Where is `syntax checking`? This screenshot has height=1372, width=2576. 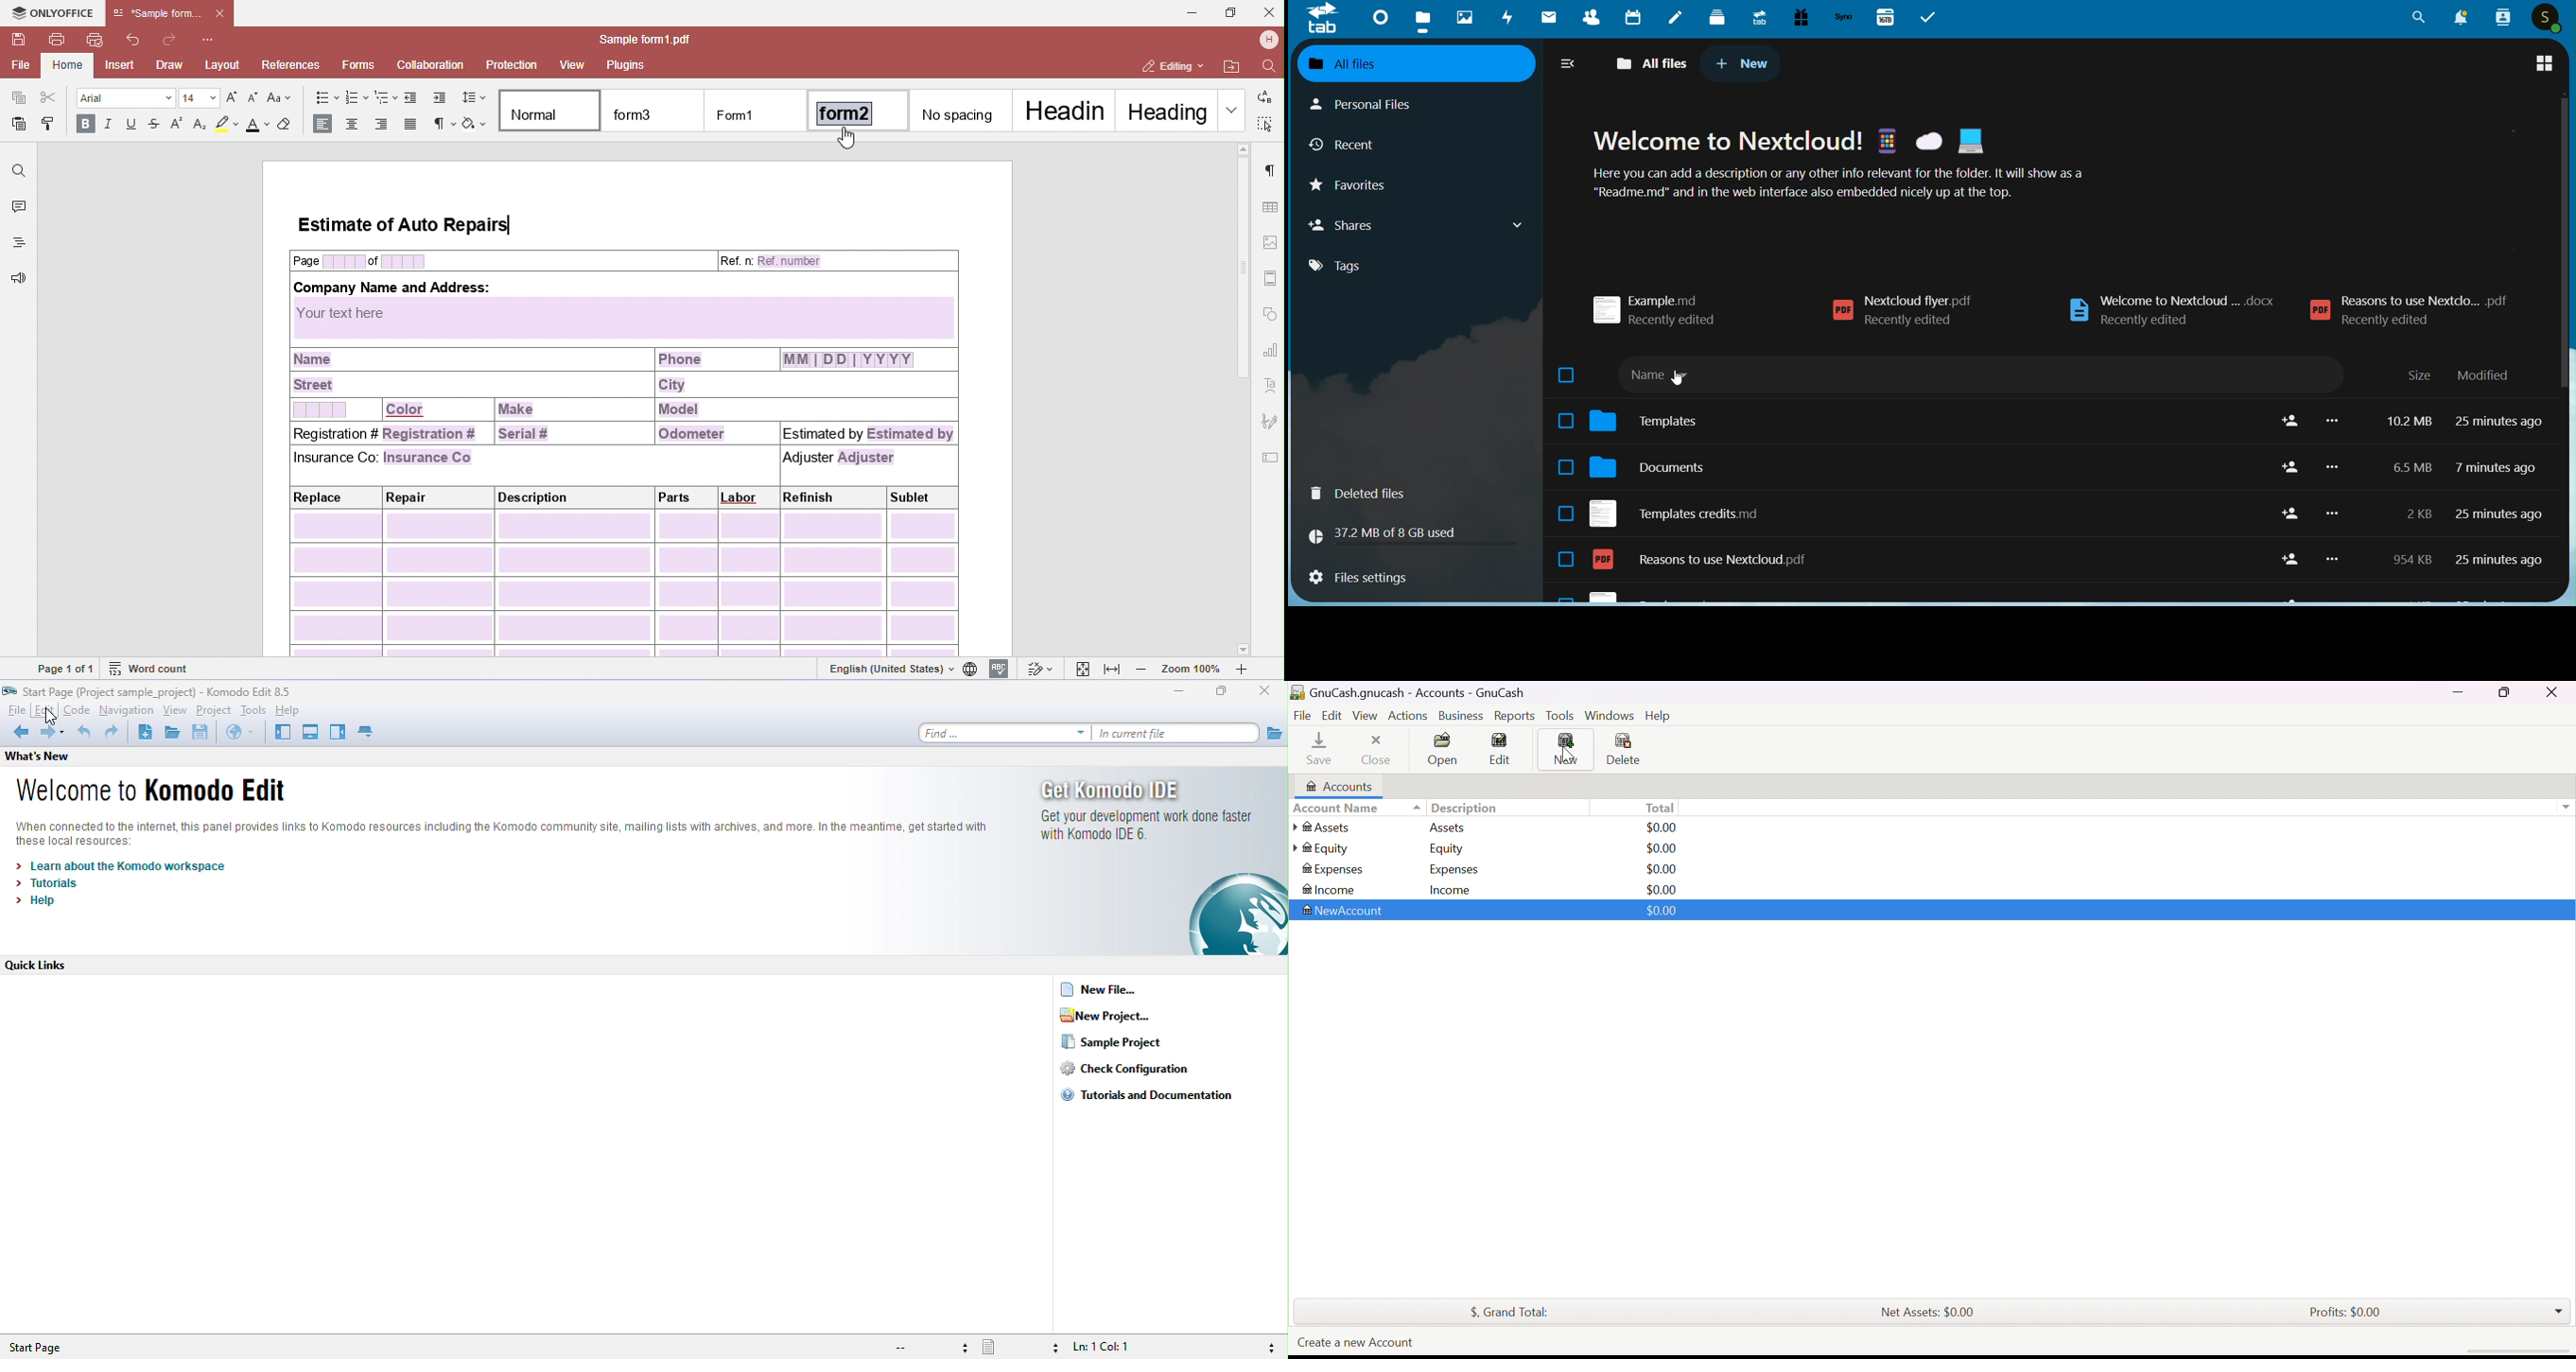 syntax checking is located at coordinates (1268, 1347).